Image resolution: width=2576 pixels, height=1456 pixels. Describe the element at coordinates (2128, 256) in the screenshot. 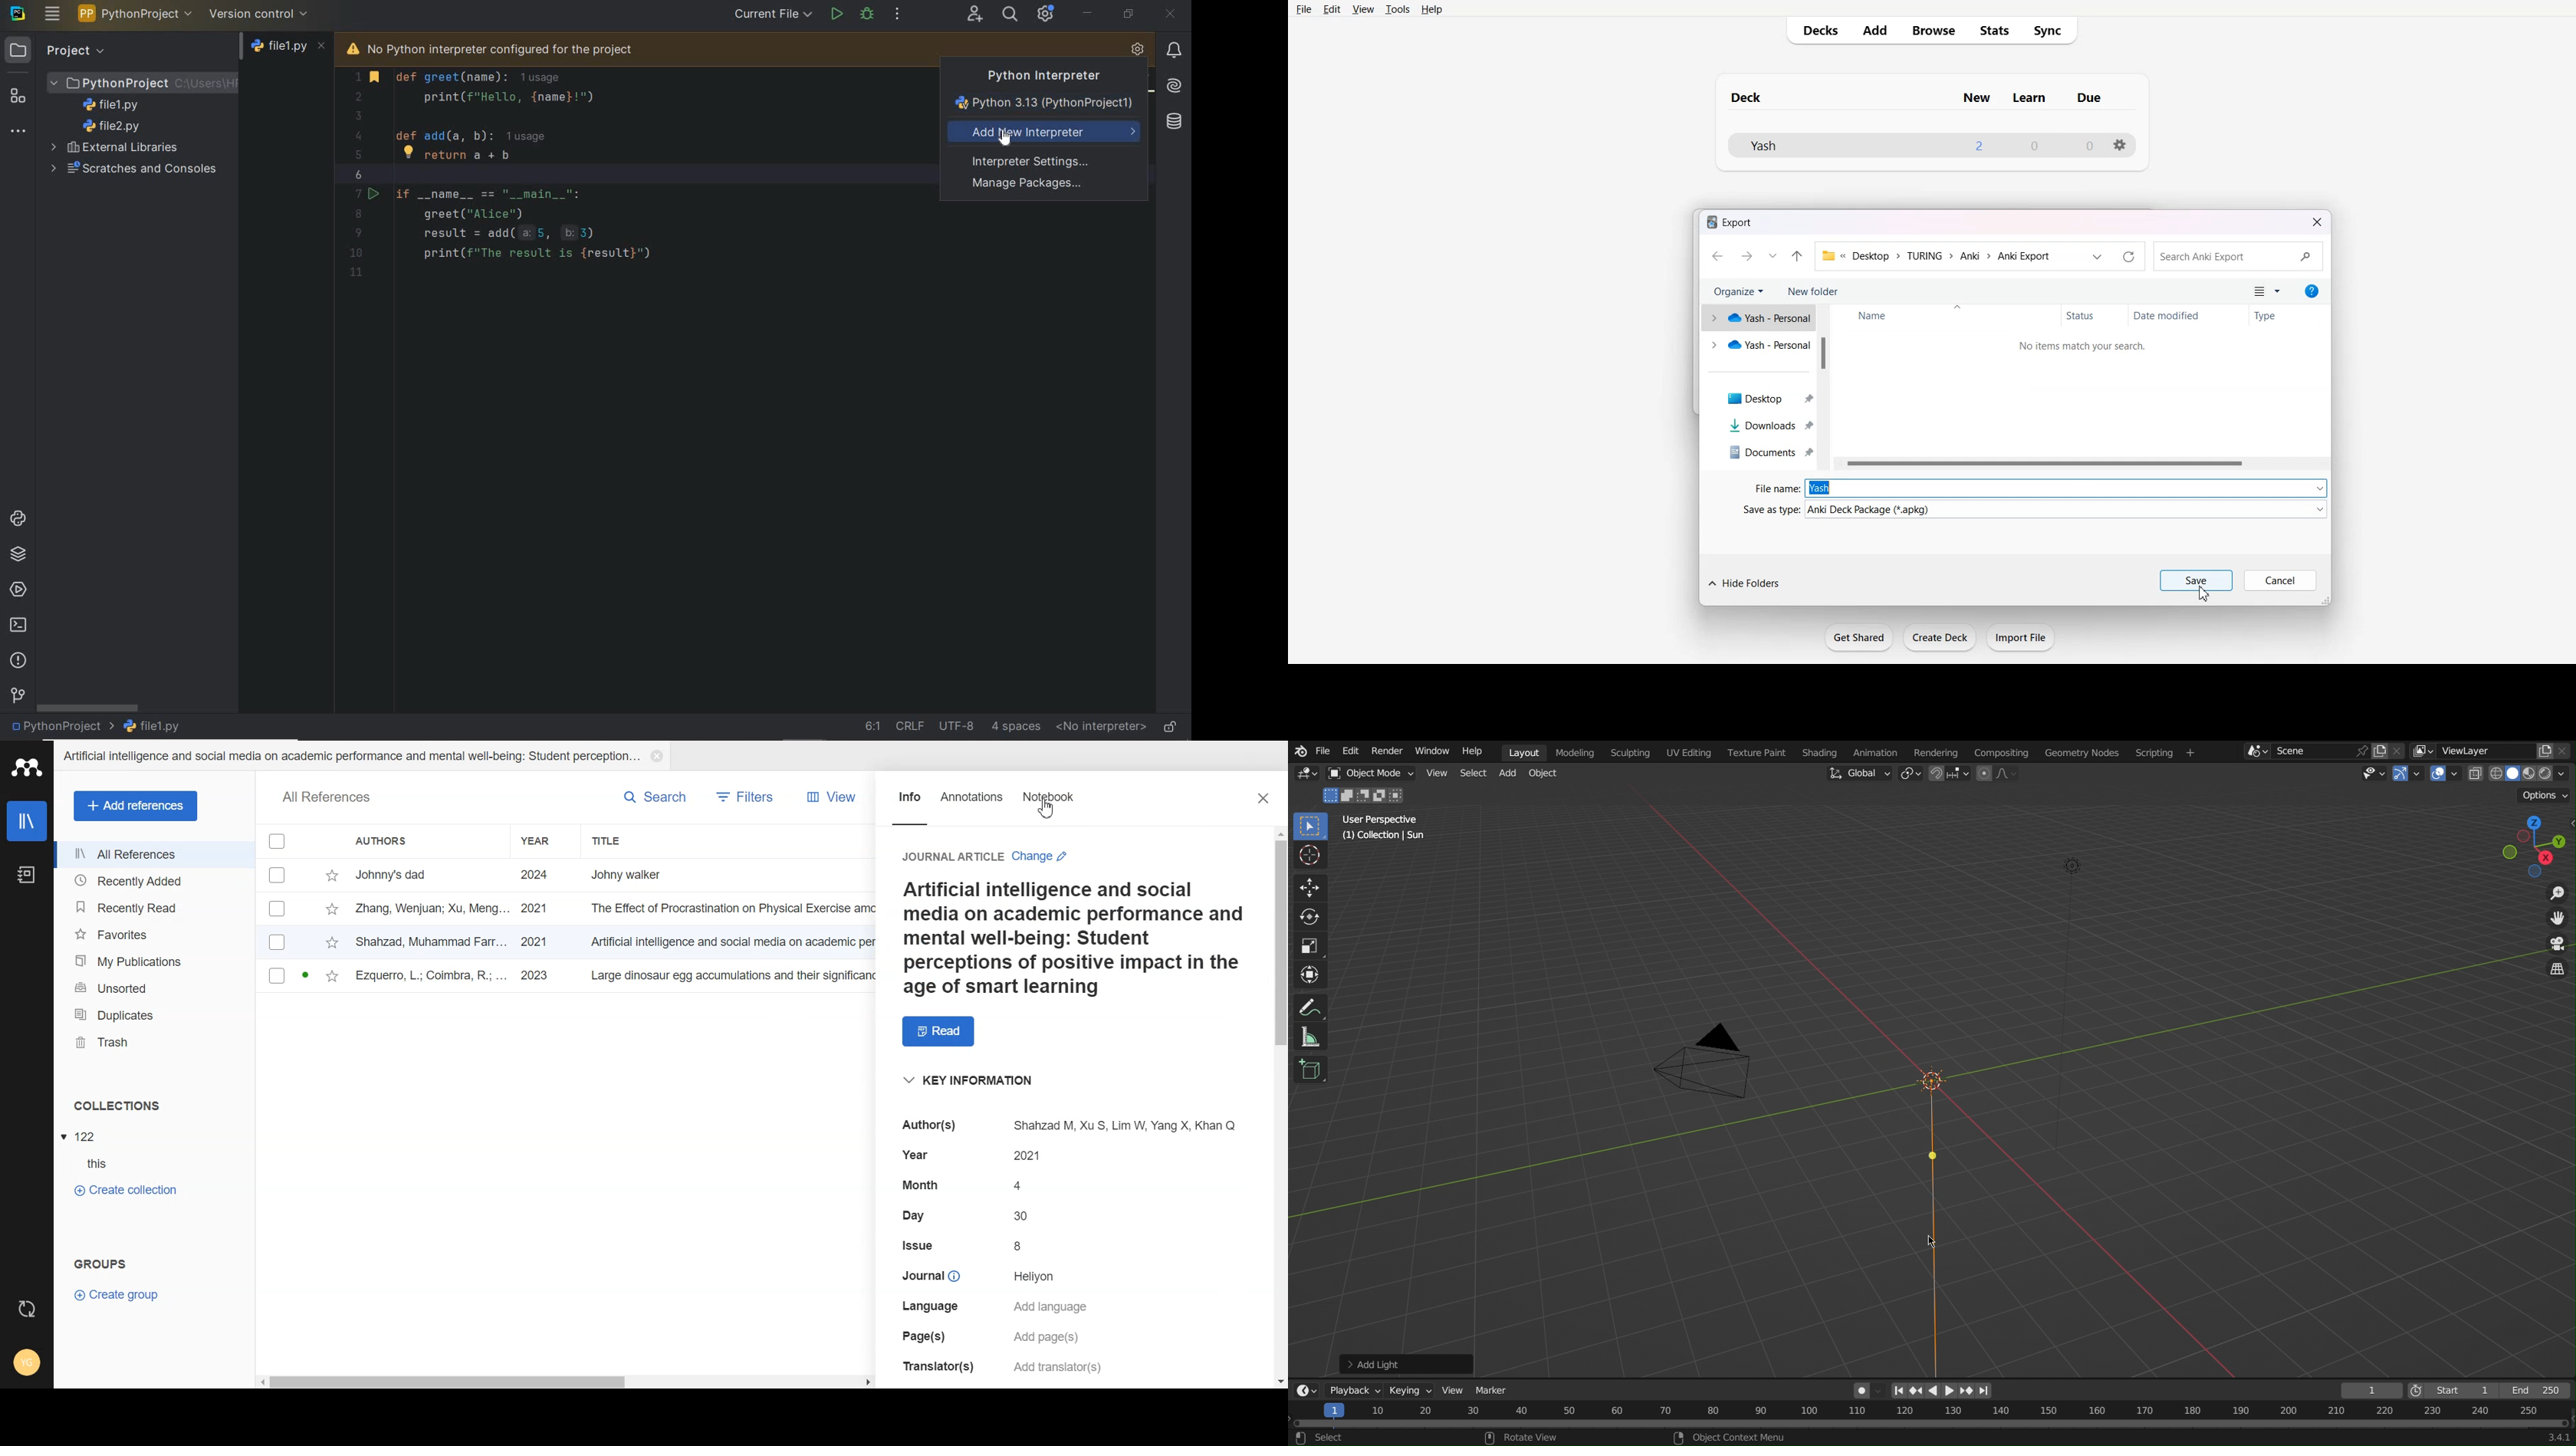

I see `Refresh` at that location.